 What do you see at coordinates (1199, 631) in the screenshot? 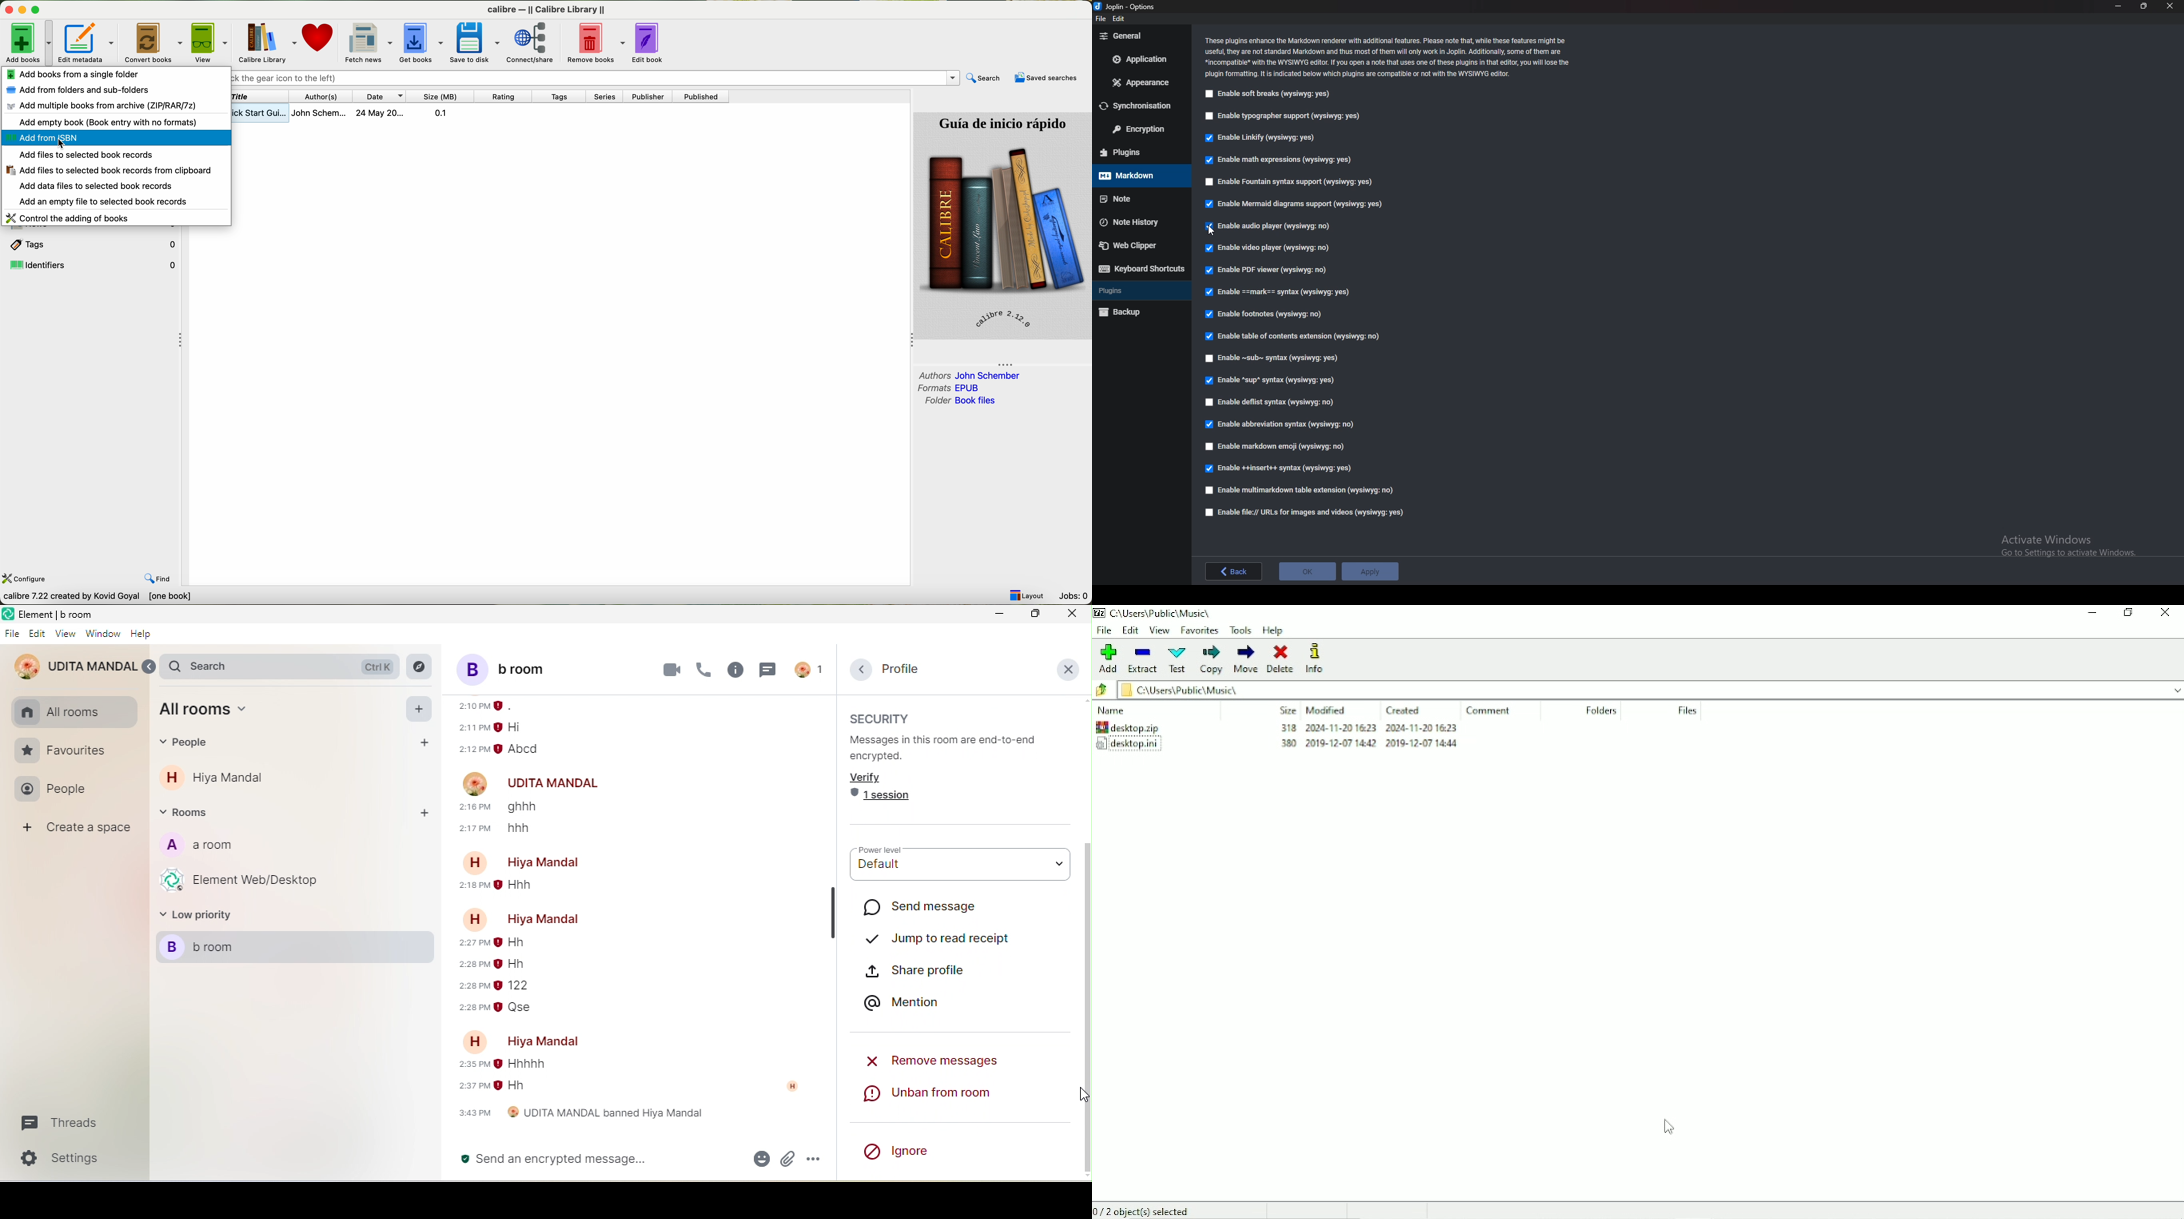
I see `Favorites` at bounding box center [1199, 631].